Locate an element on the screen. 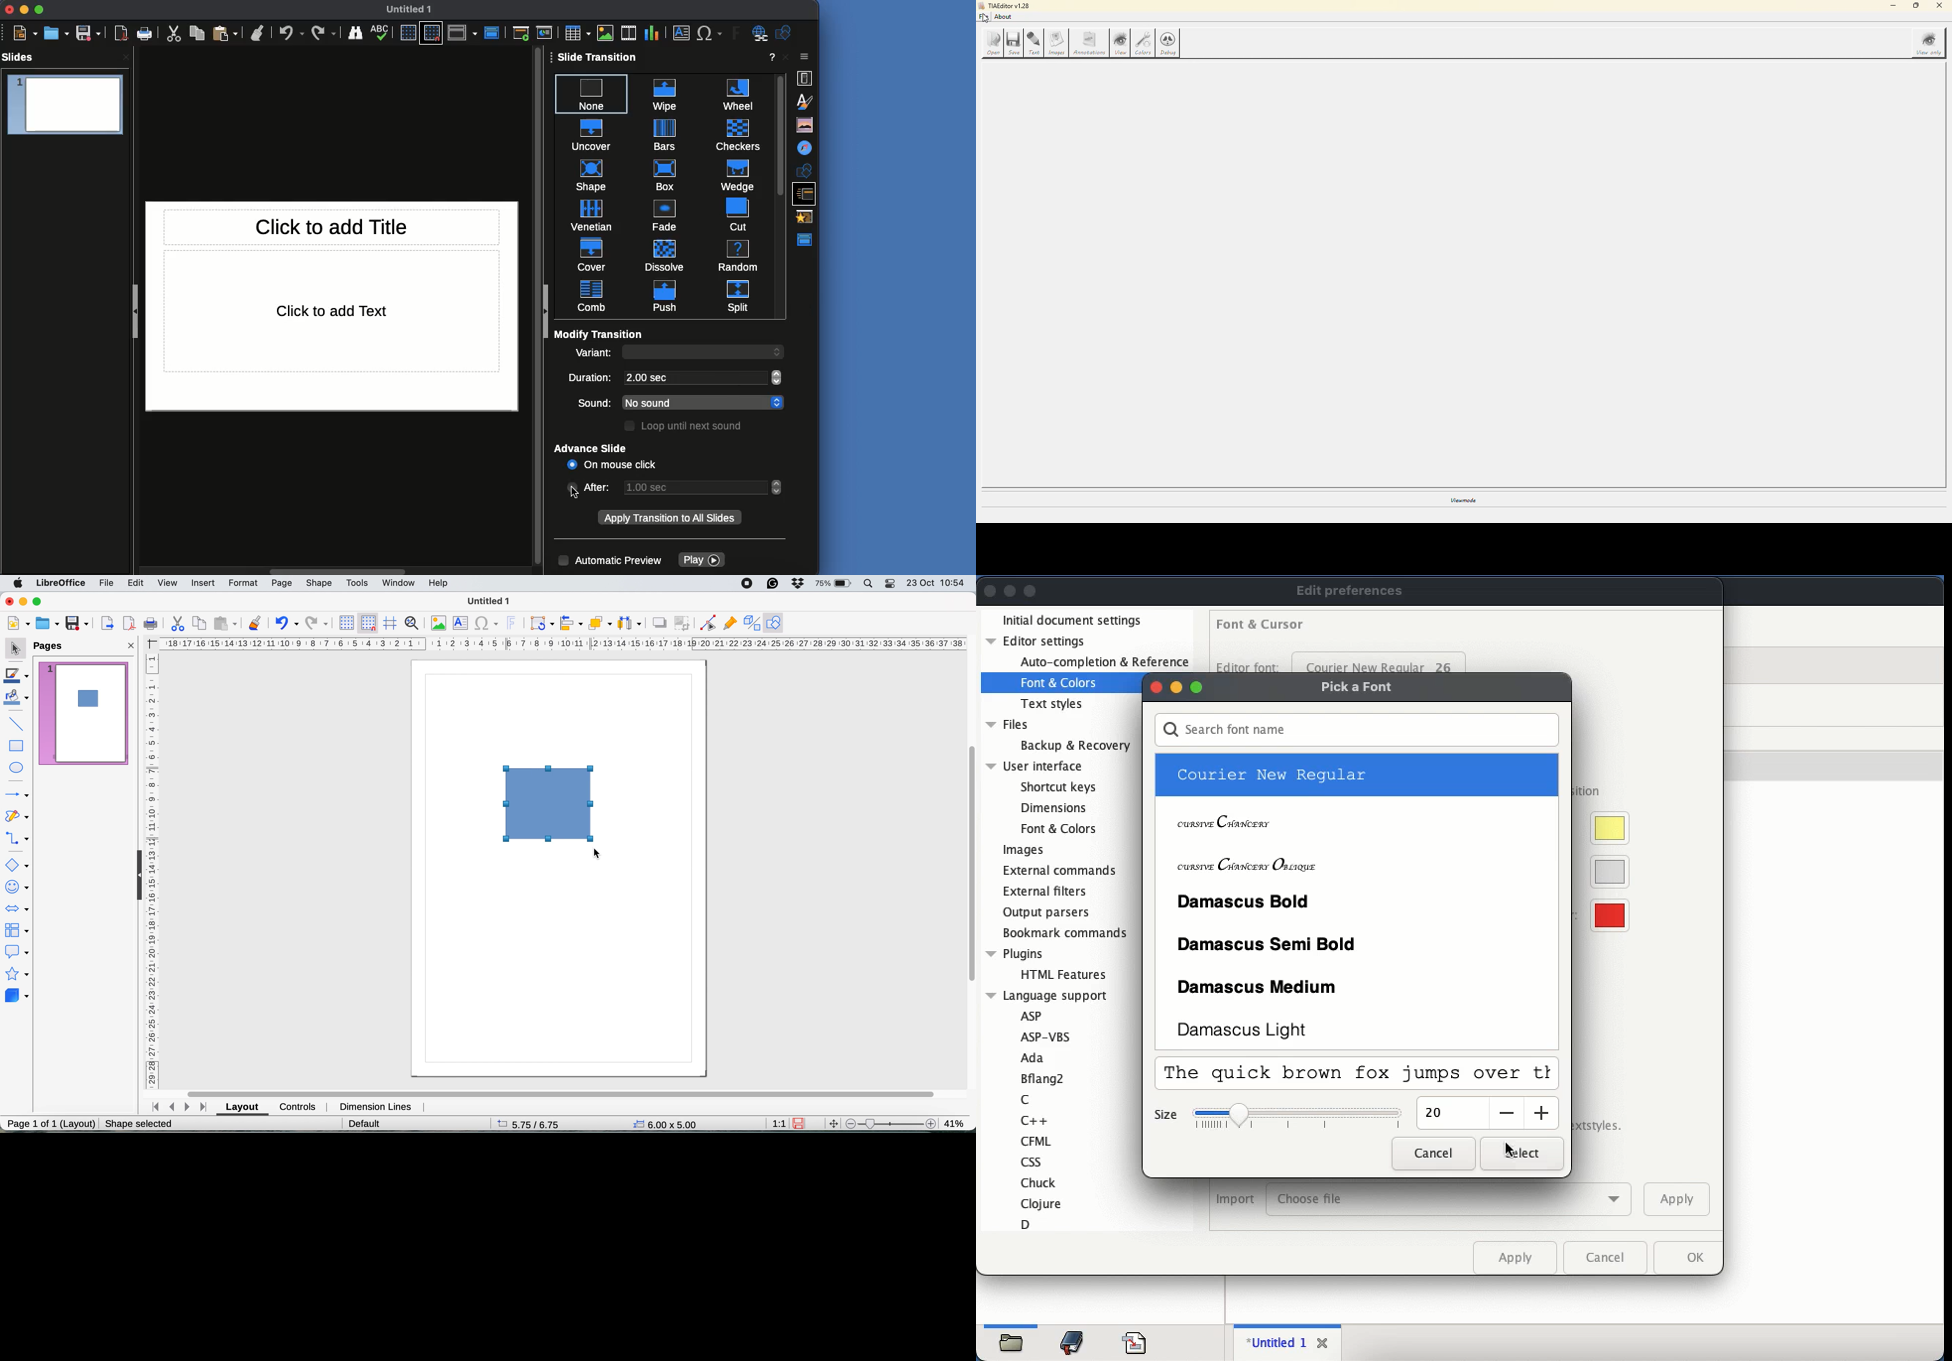  symbol shapes is located at coordinates (16, 886).